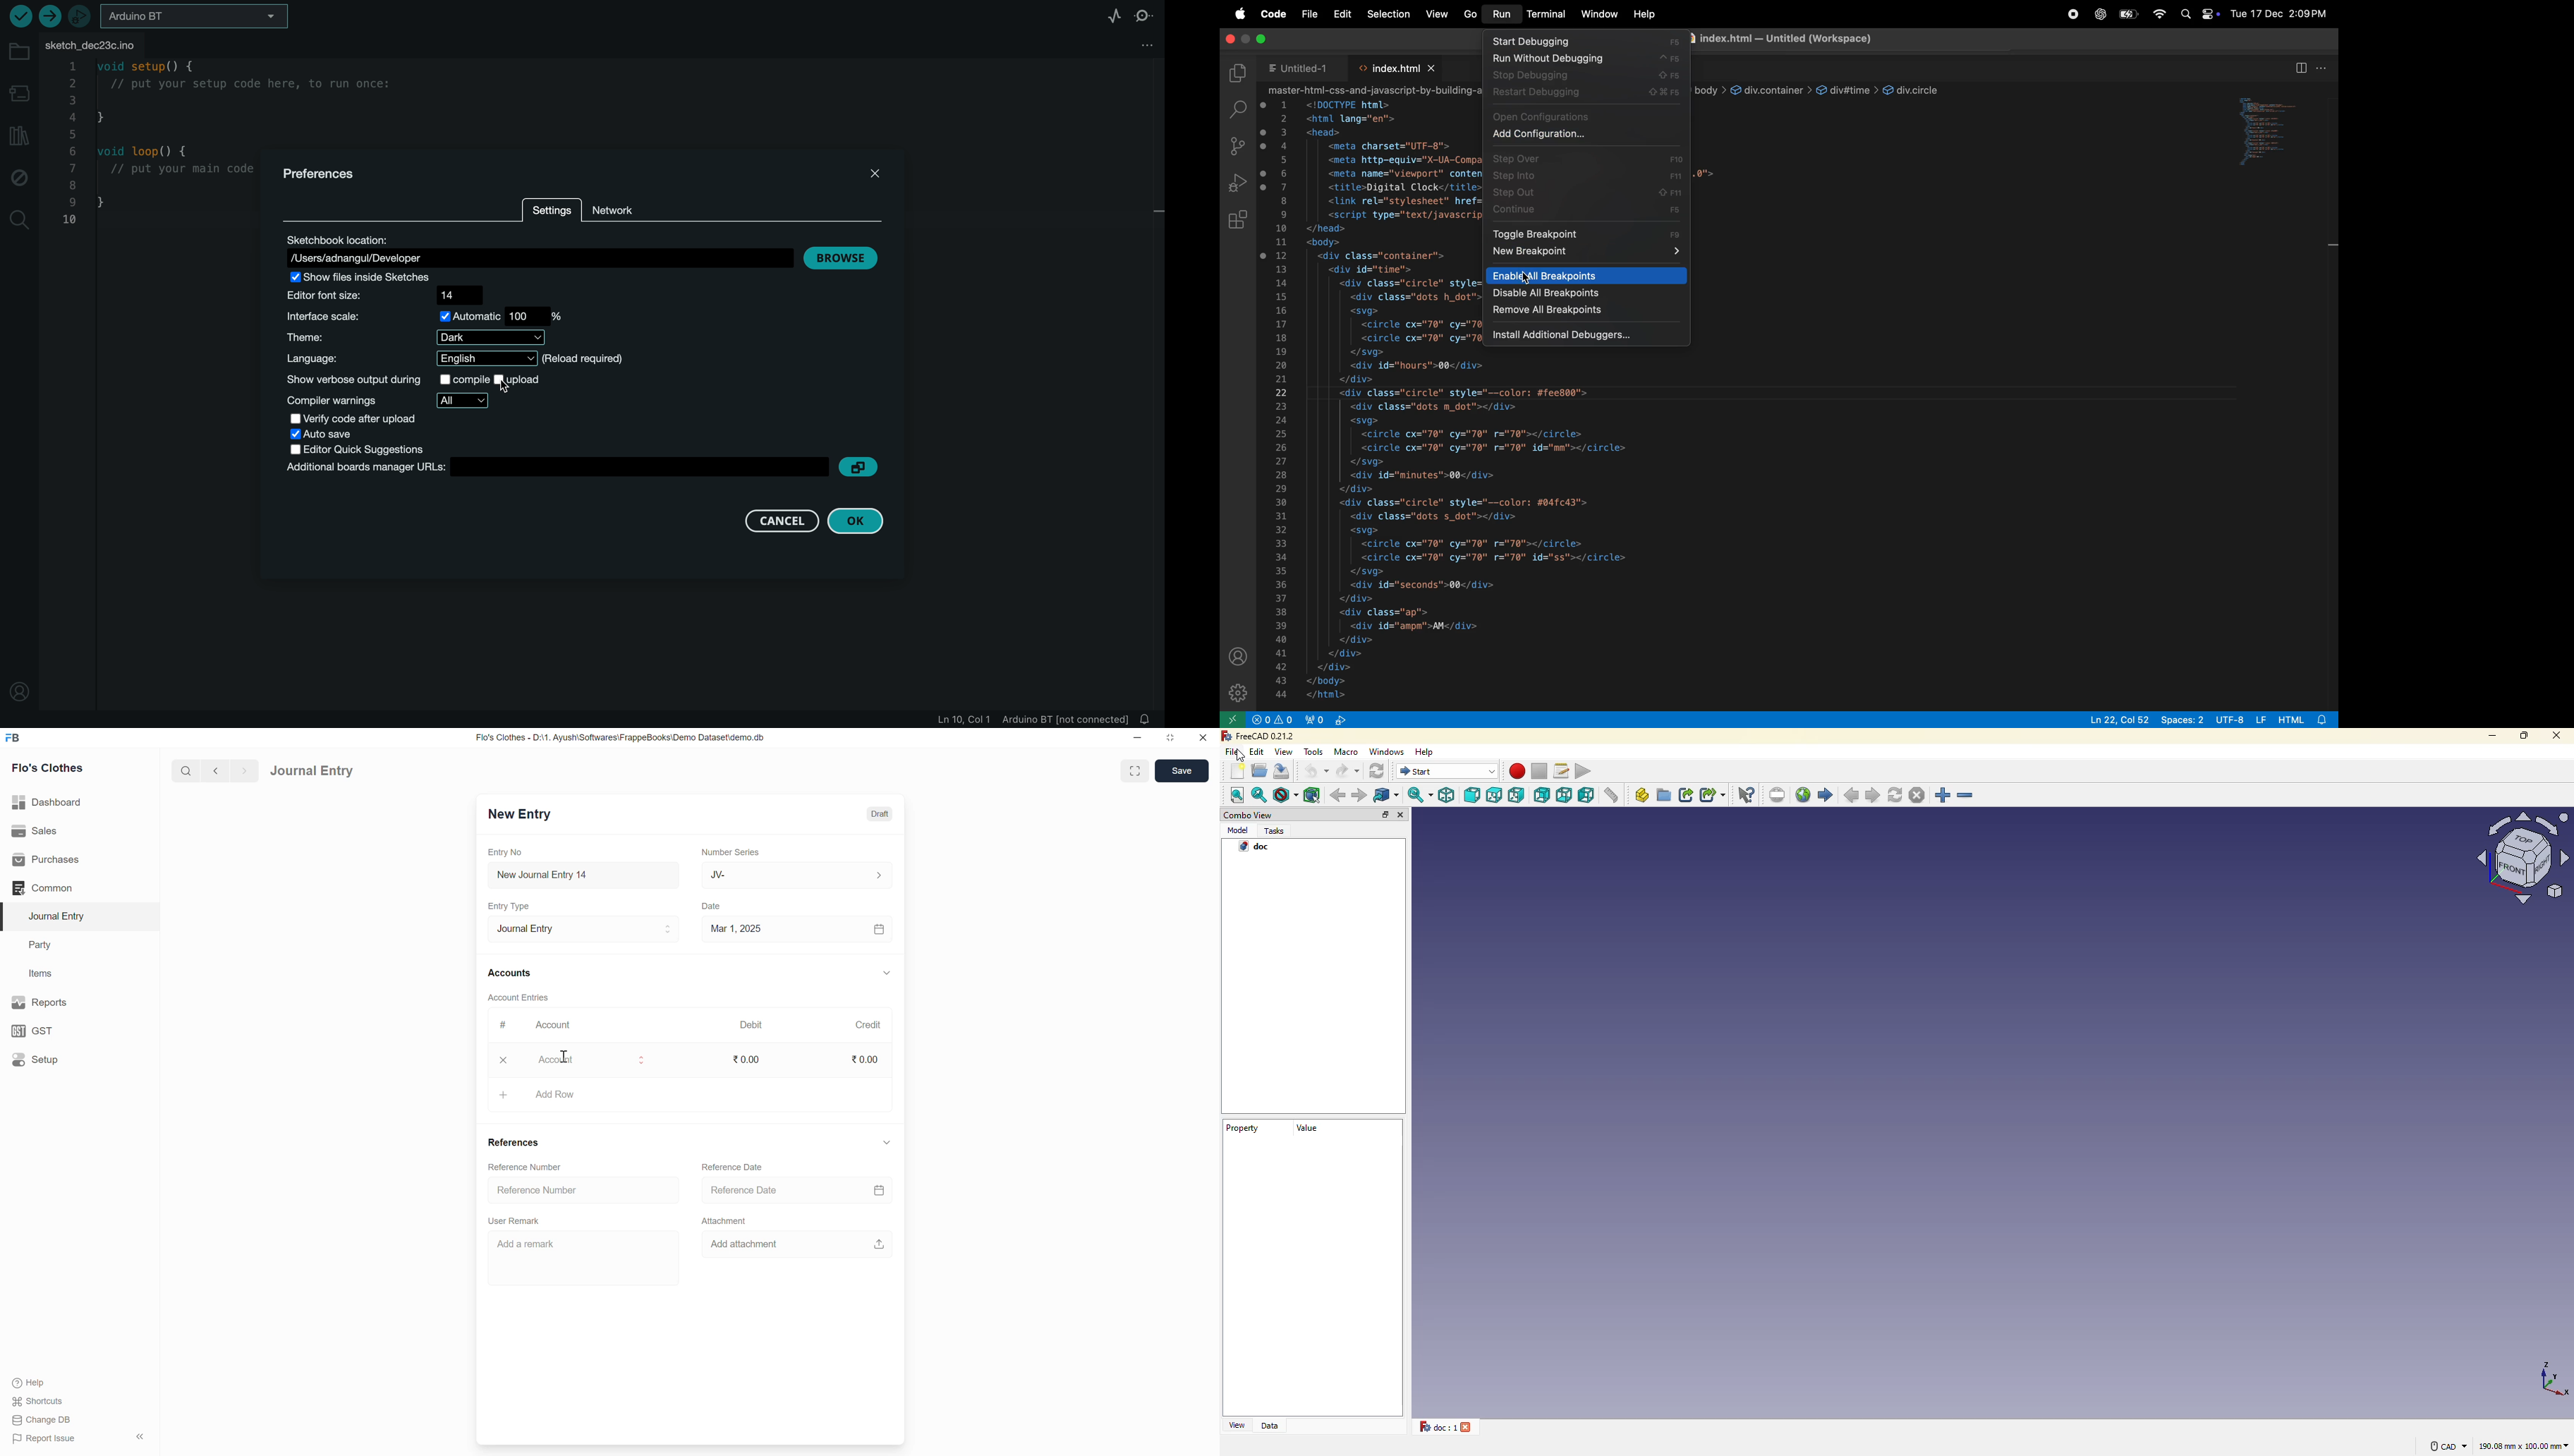 This screenshot has height=1456, width=2576. Describe the element at coordinates (1588, 294) in the screenshot. I see `disable. all breakpoints` at that location.